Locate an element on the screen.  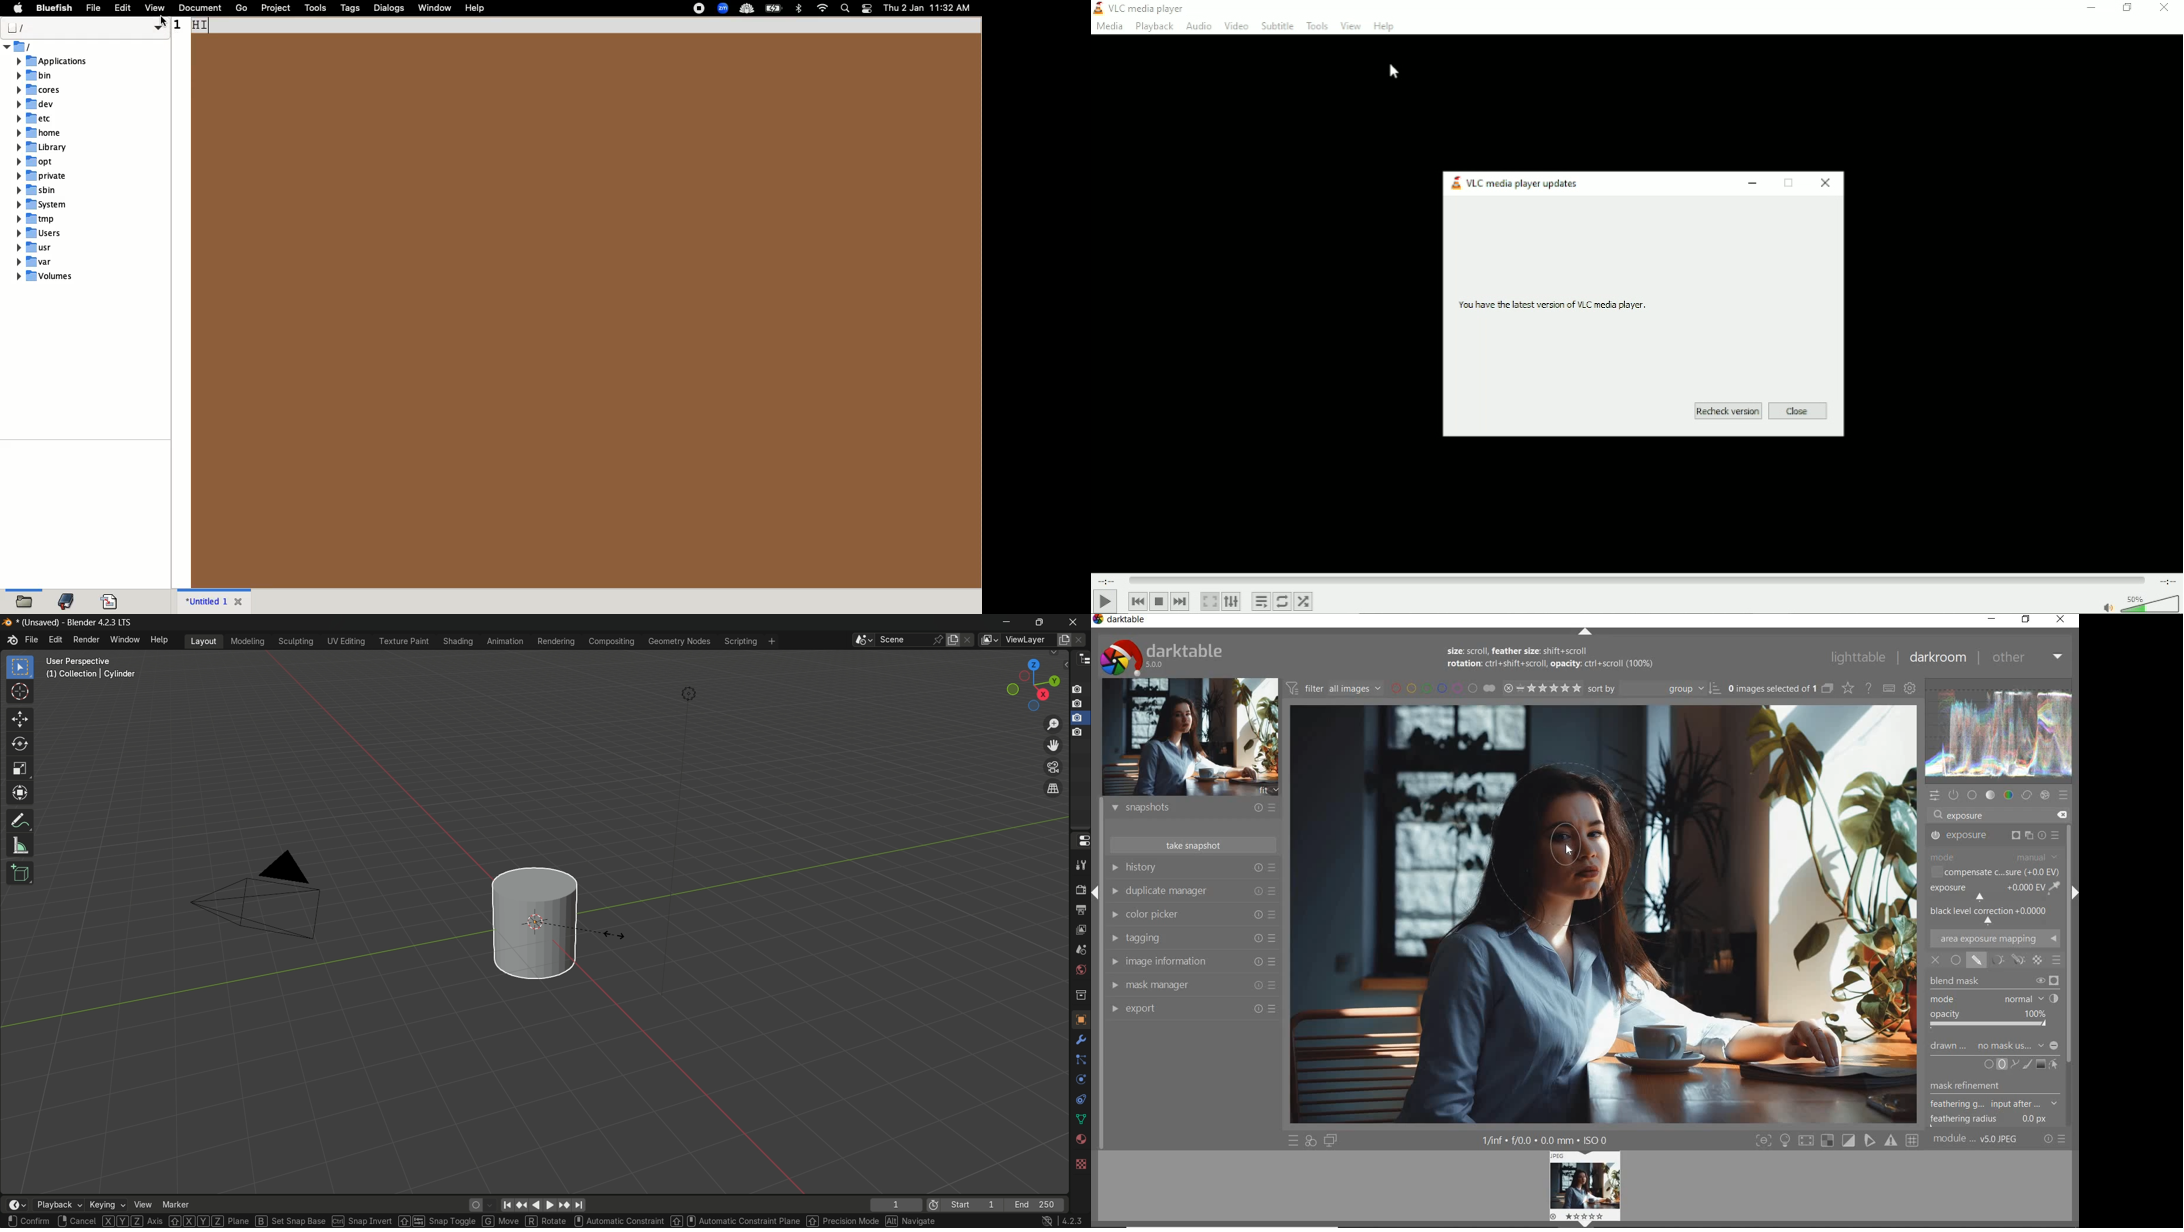
scrollbar is located at coordinates (2072, 976).